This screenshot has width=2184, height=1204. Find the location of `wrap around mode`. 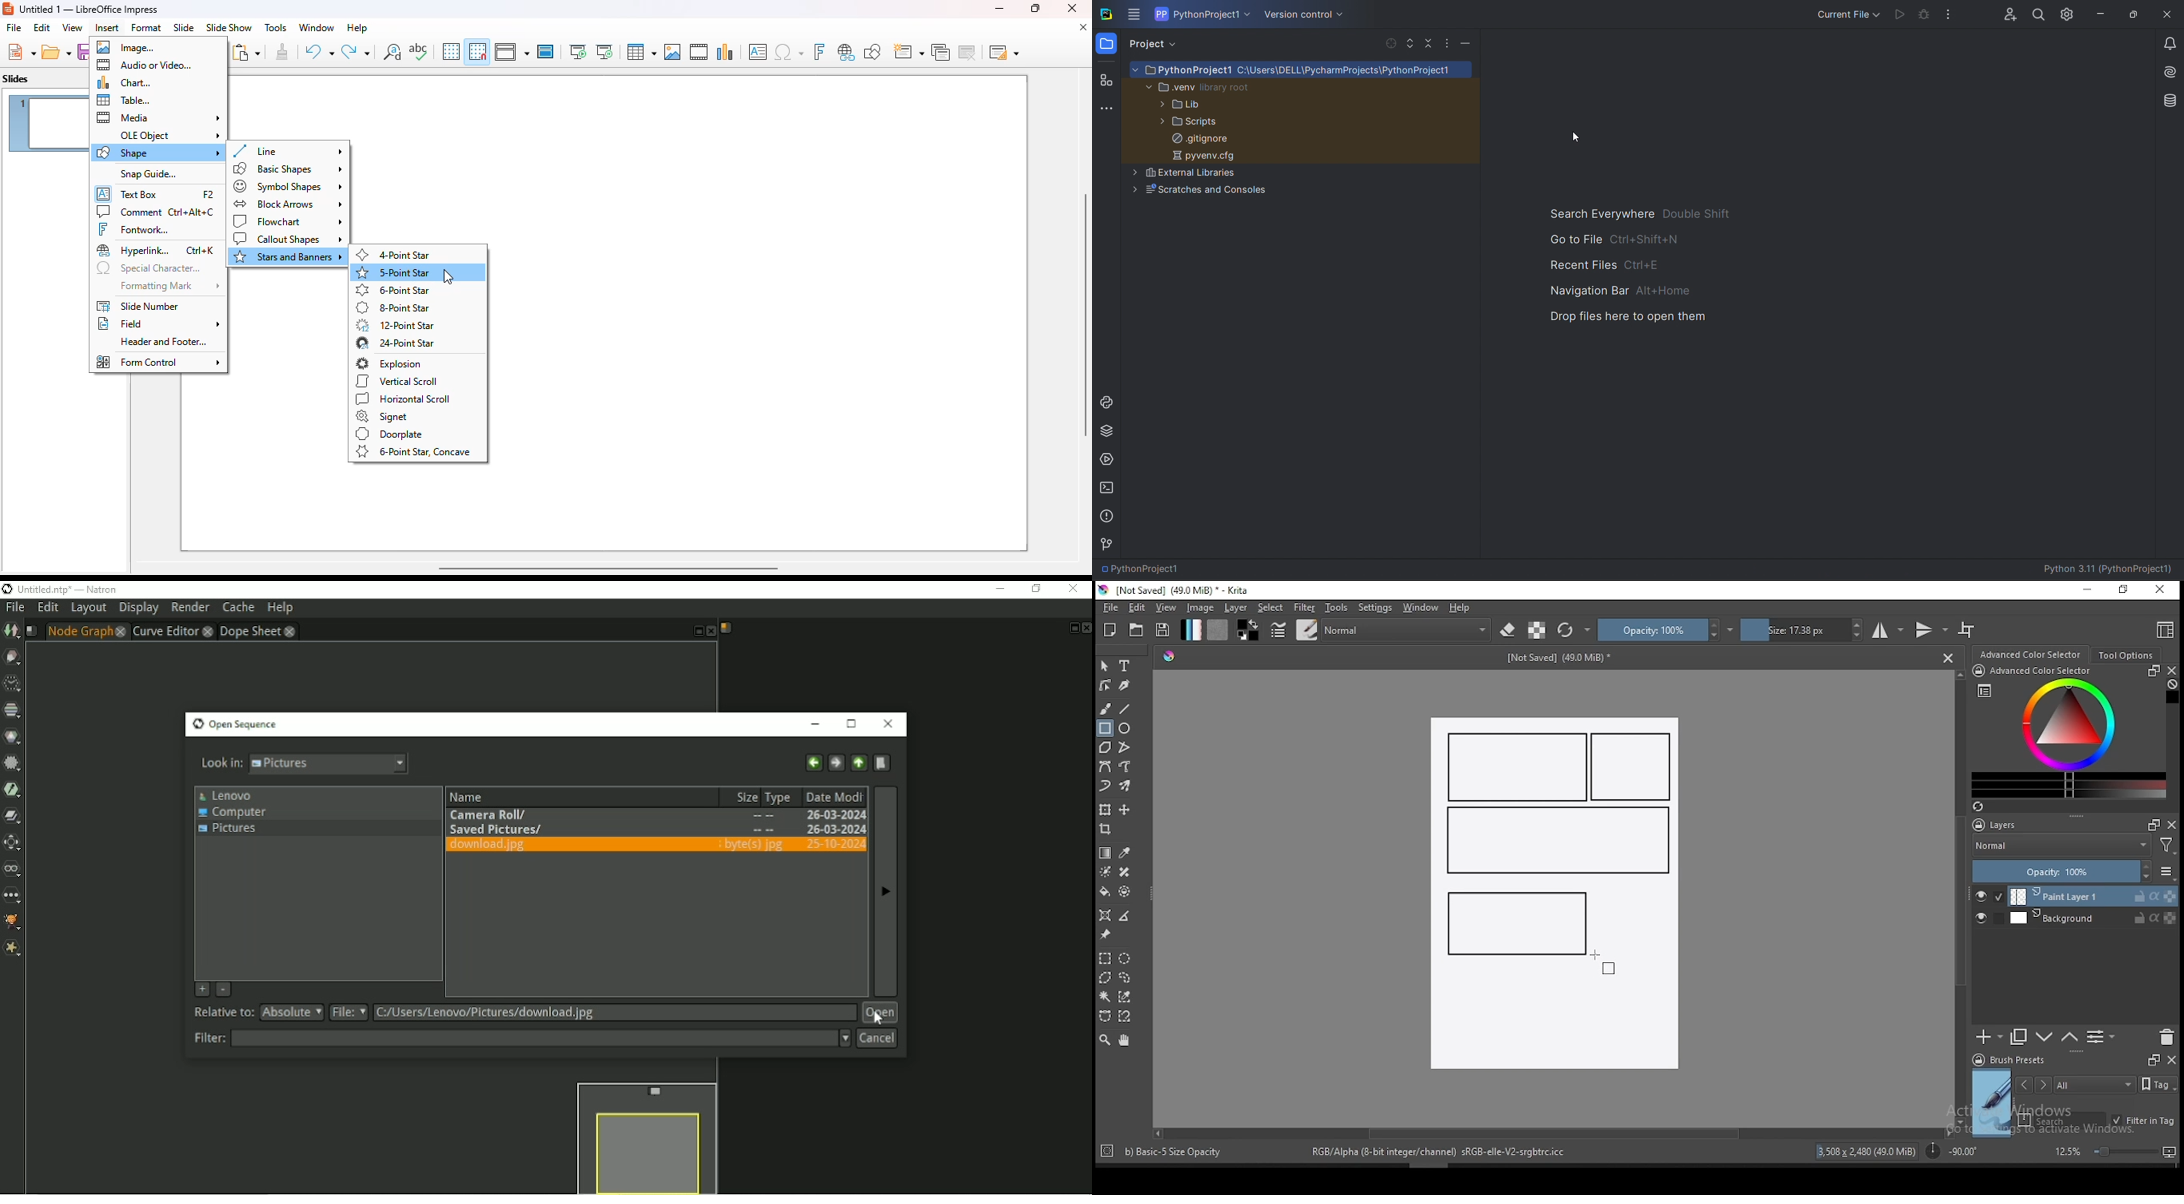

wrap around mode is located at coordinates (1968, 630).